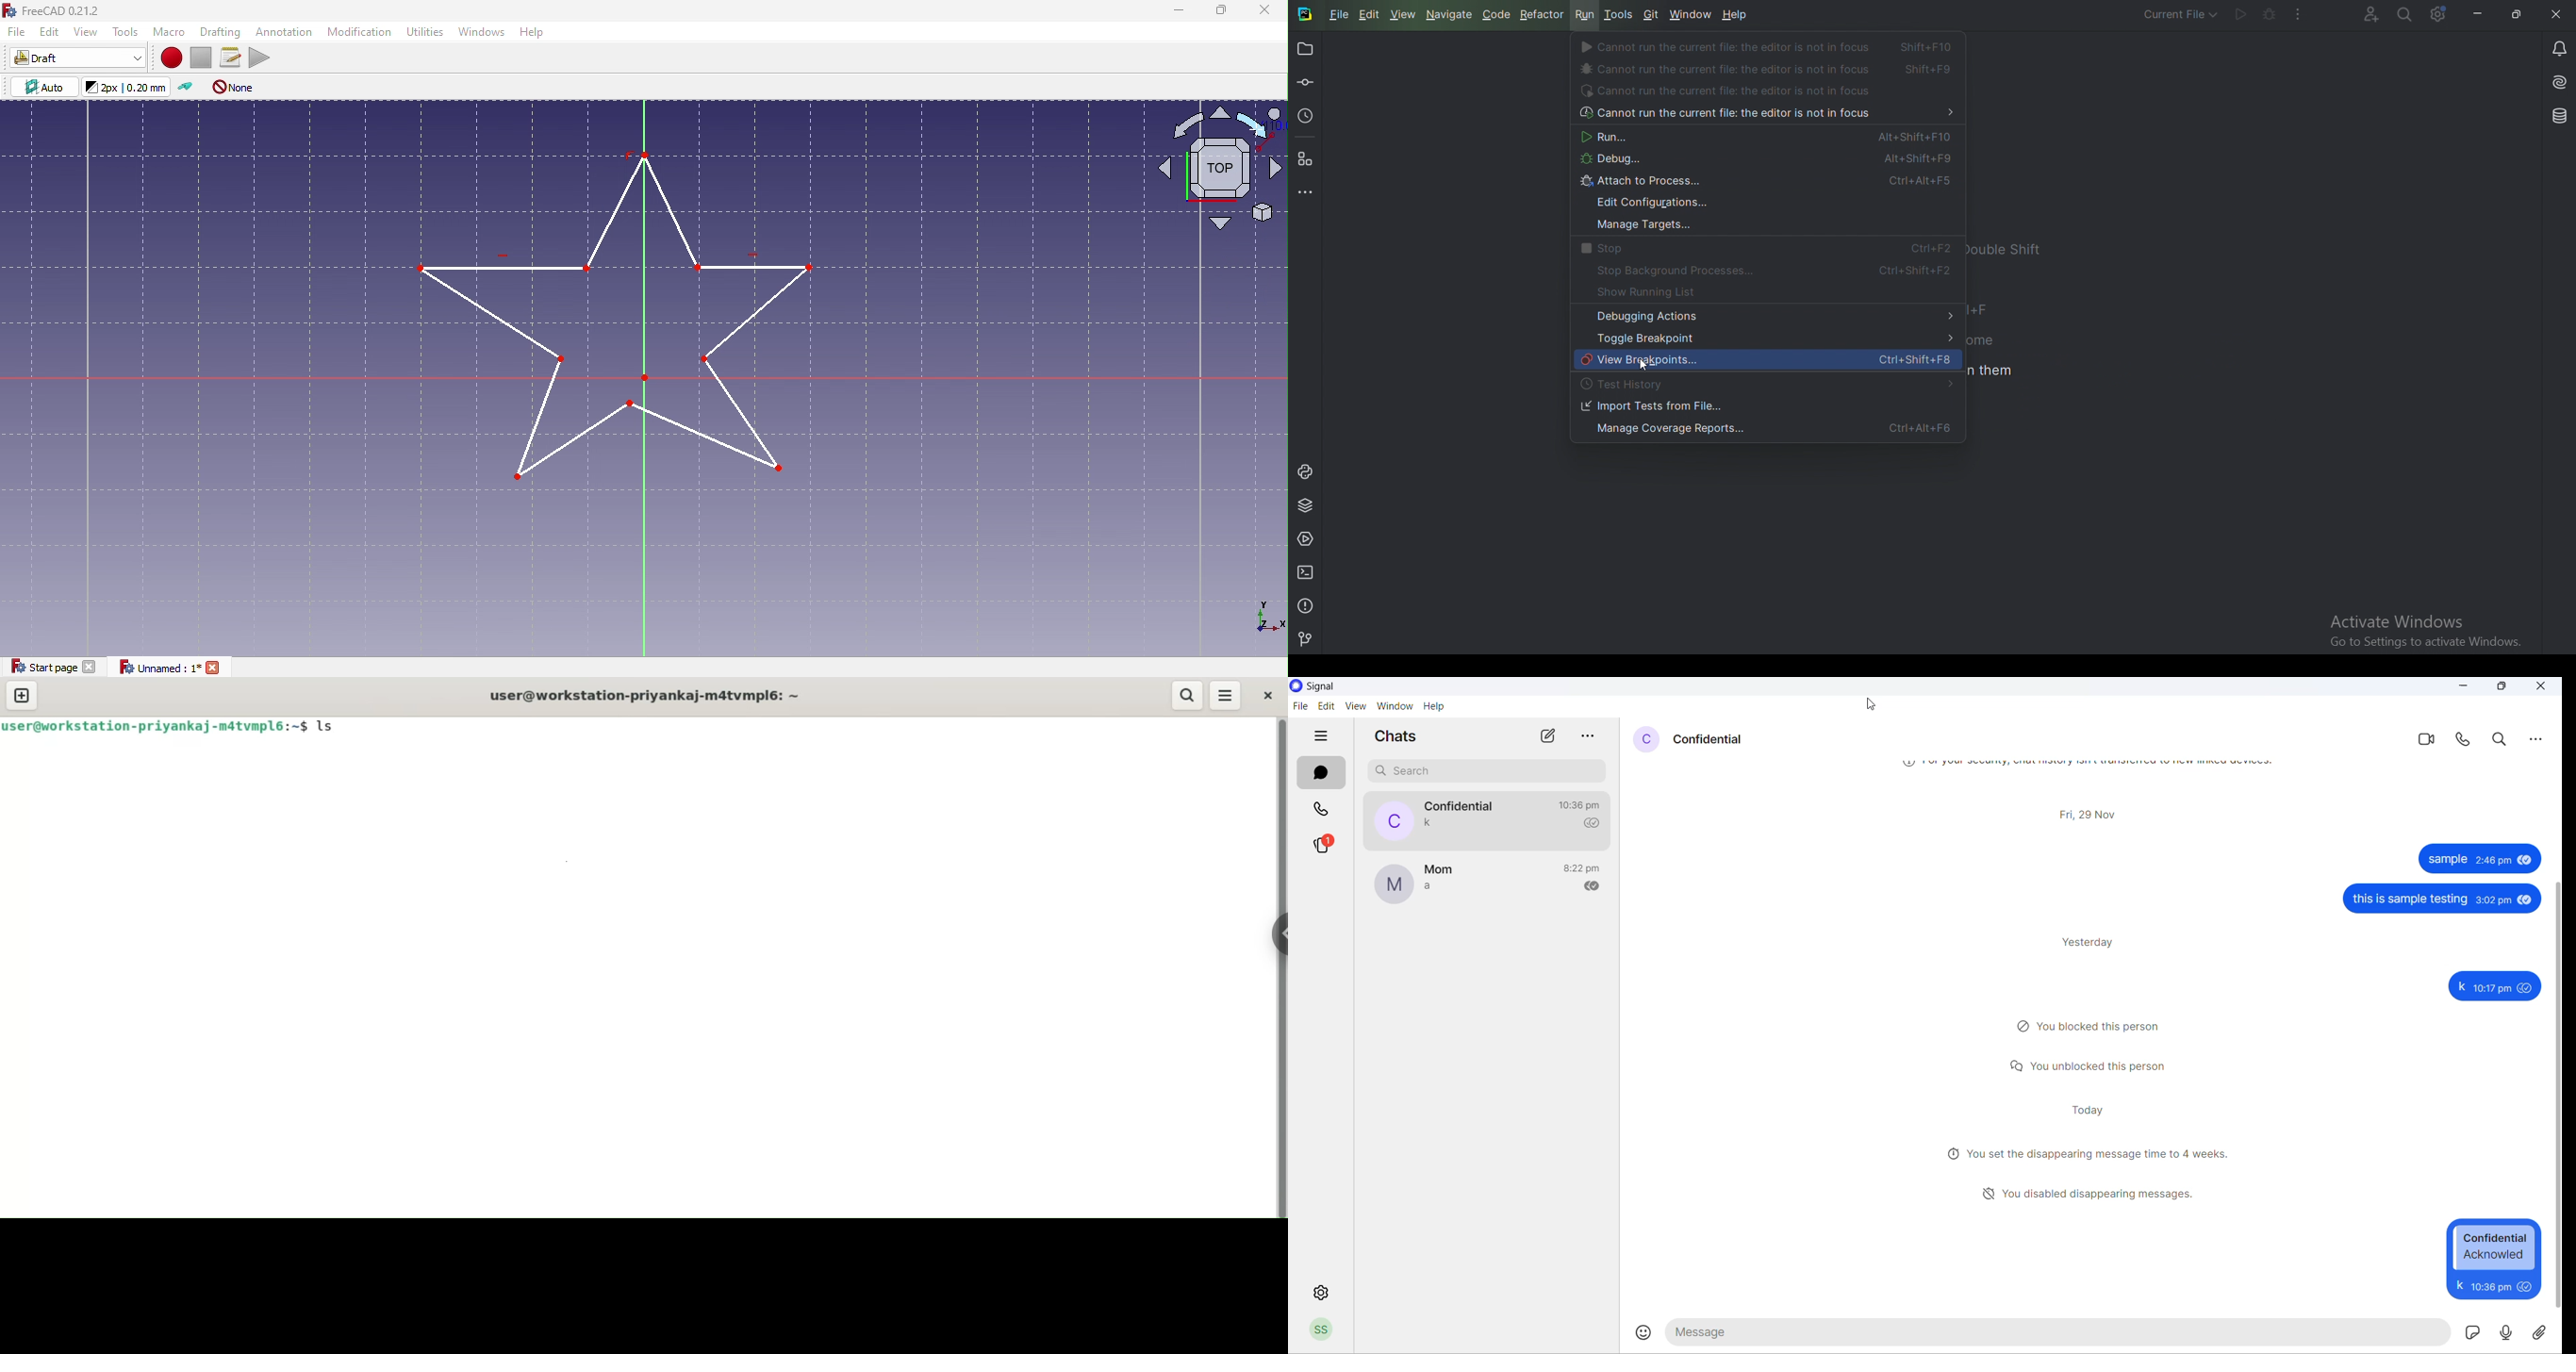 Image resolution: width=2576 pixels, height=1372 pixels. Describe the element at coordinates (2088, 812) in the screenshot. I see `Fri, 29 nov` at that location.